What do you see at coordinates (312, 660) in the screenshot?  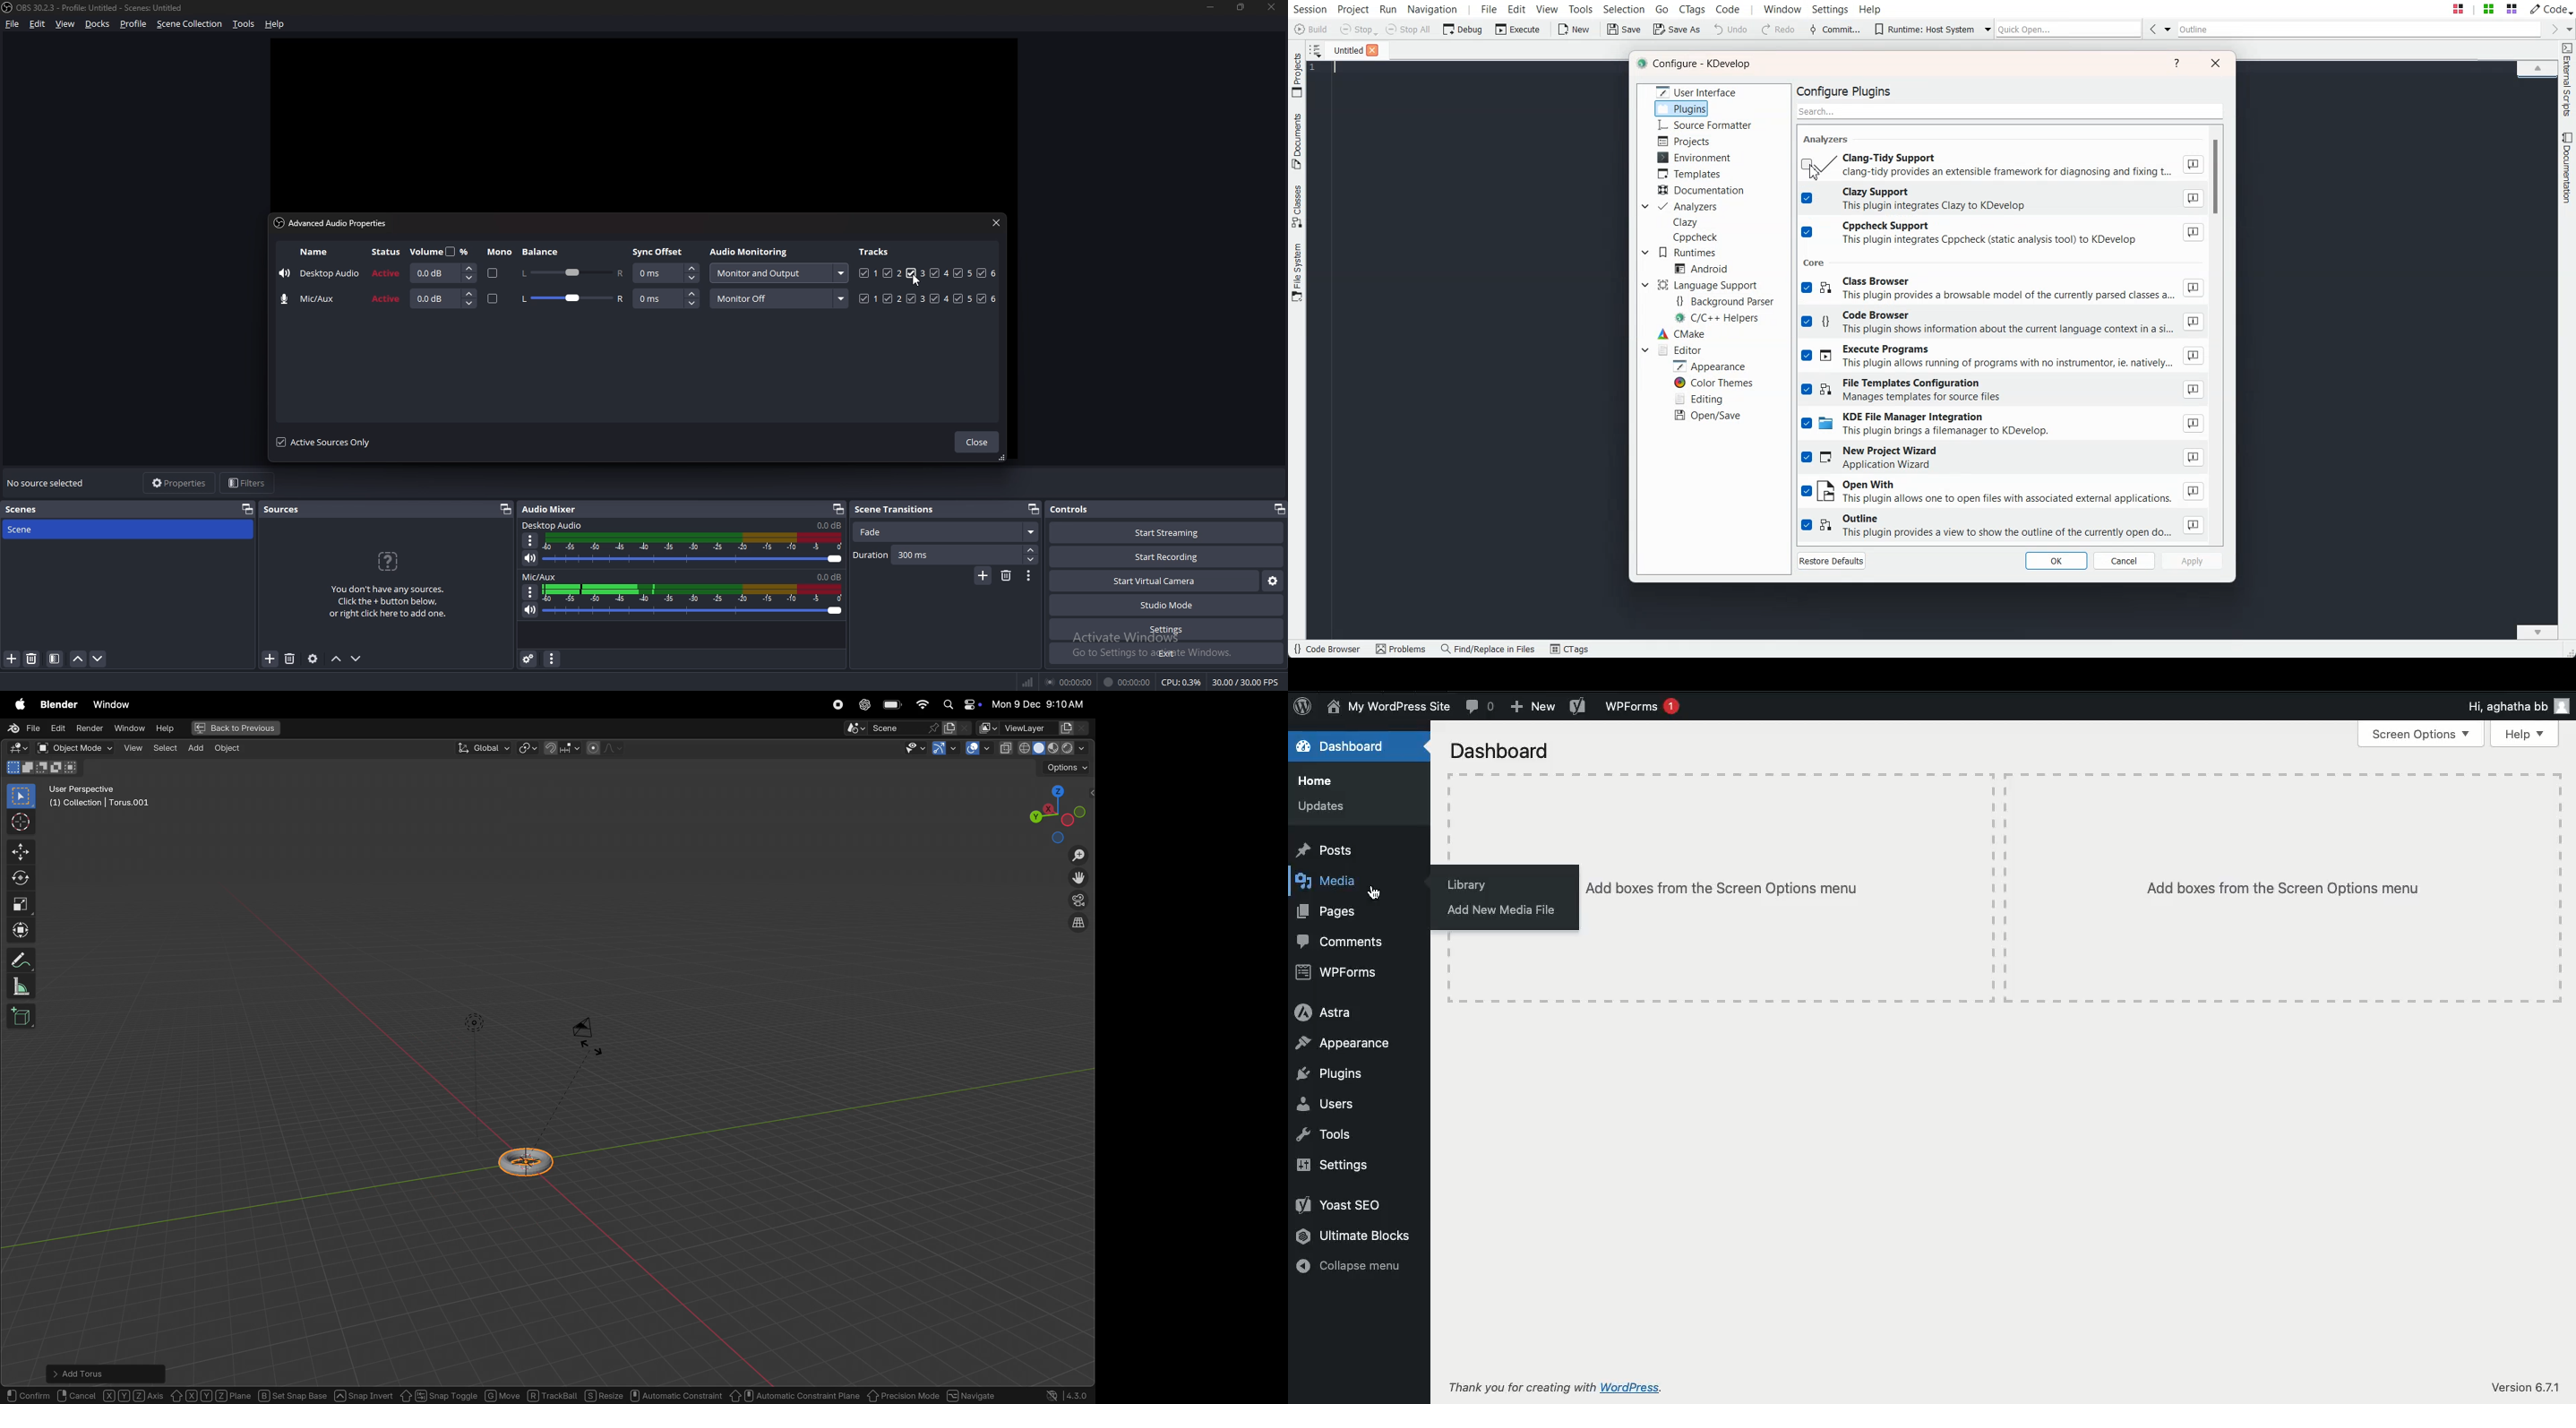 I see `source properties` at bounding box center [312, 660].